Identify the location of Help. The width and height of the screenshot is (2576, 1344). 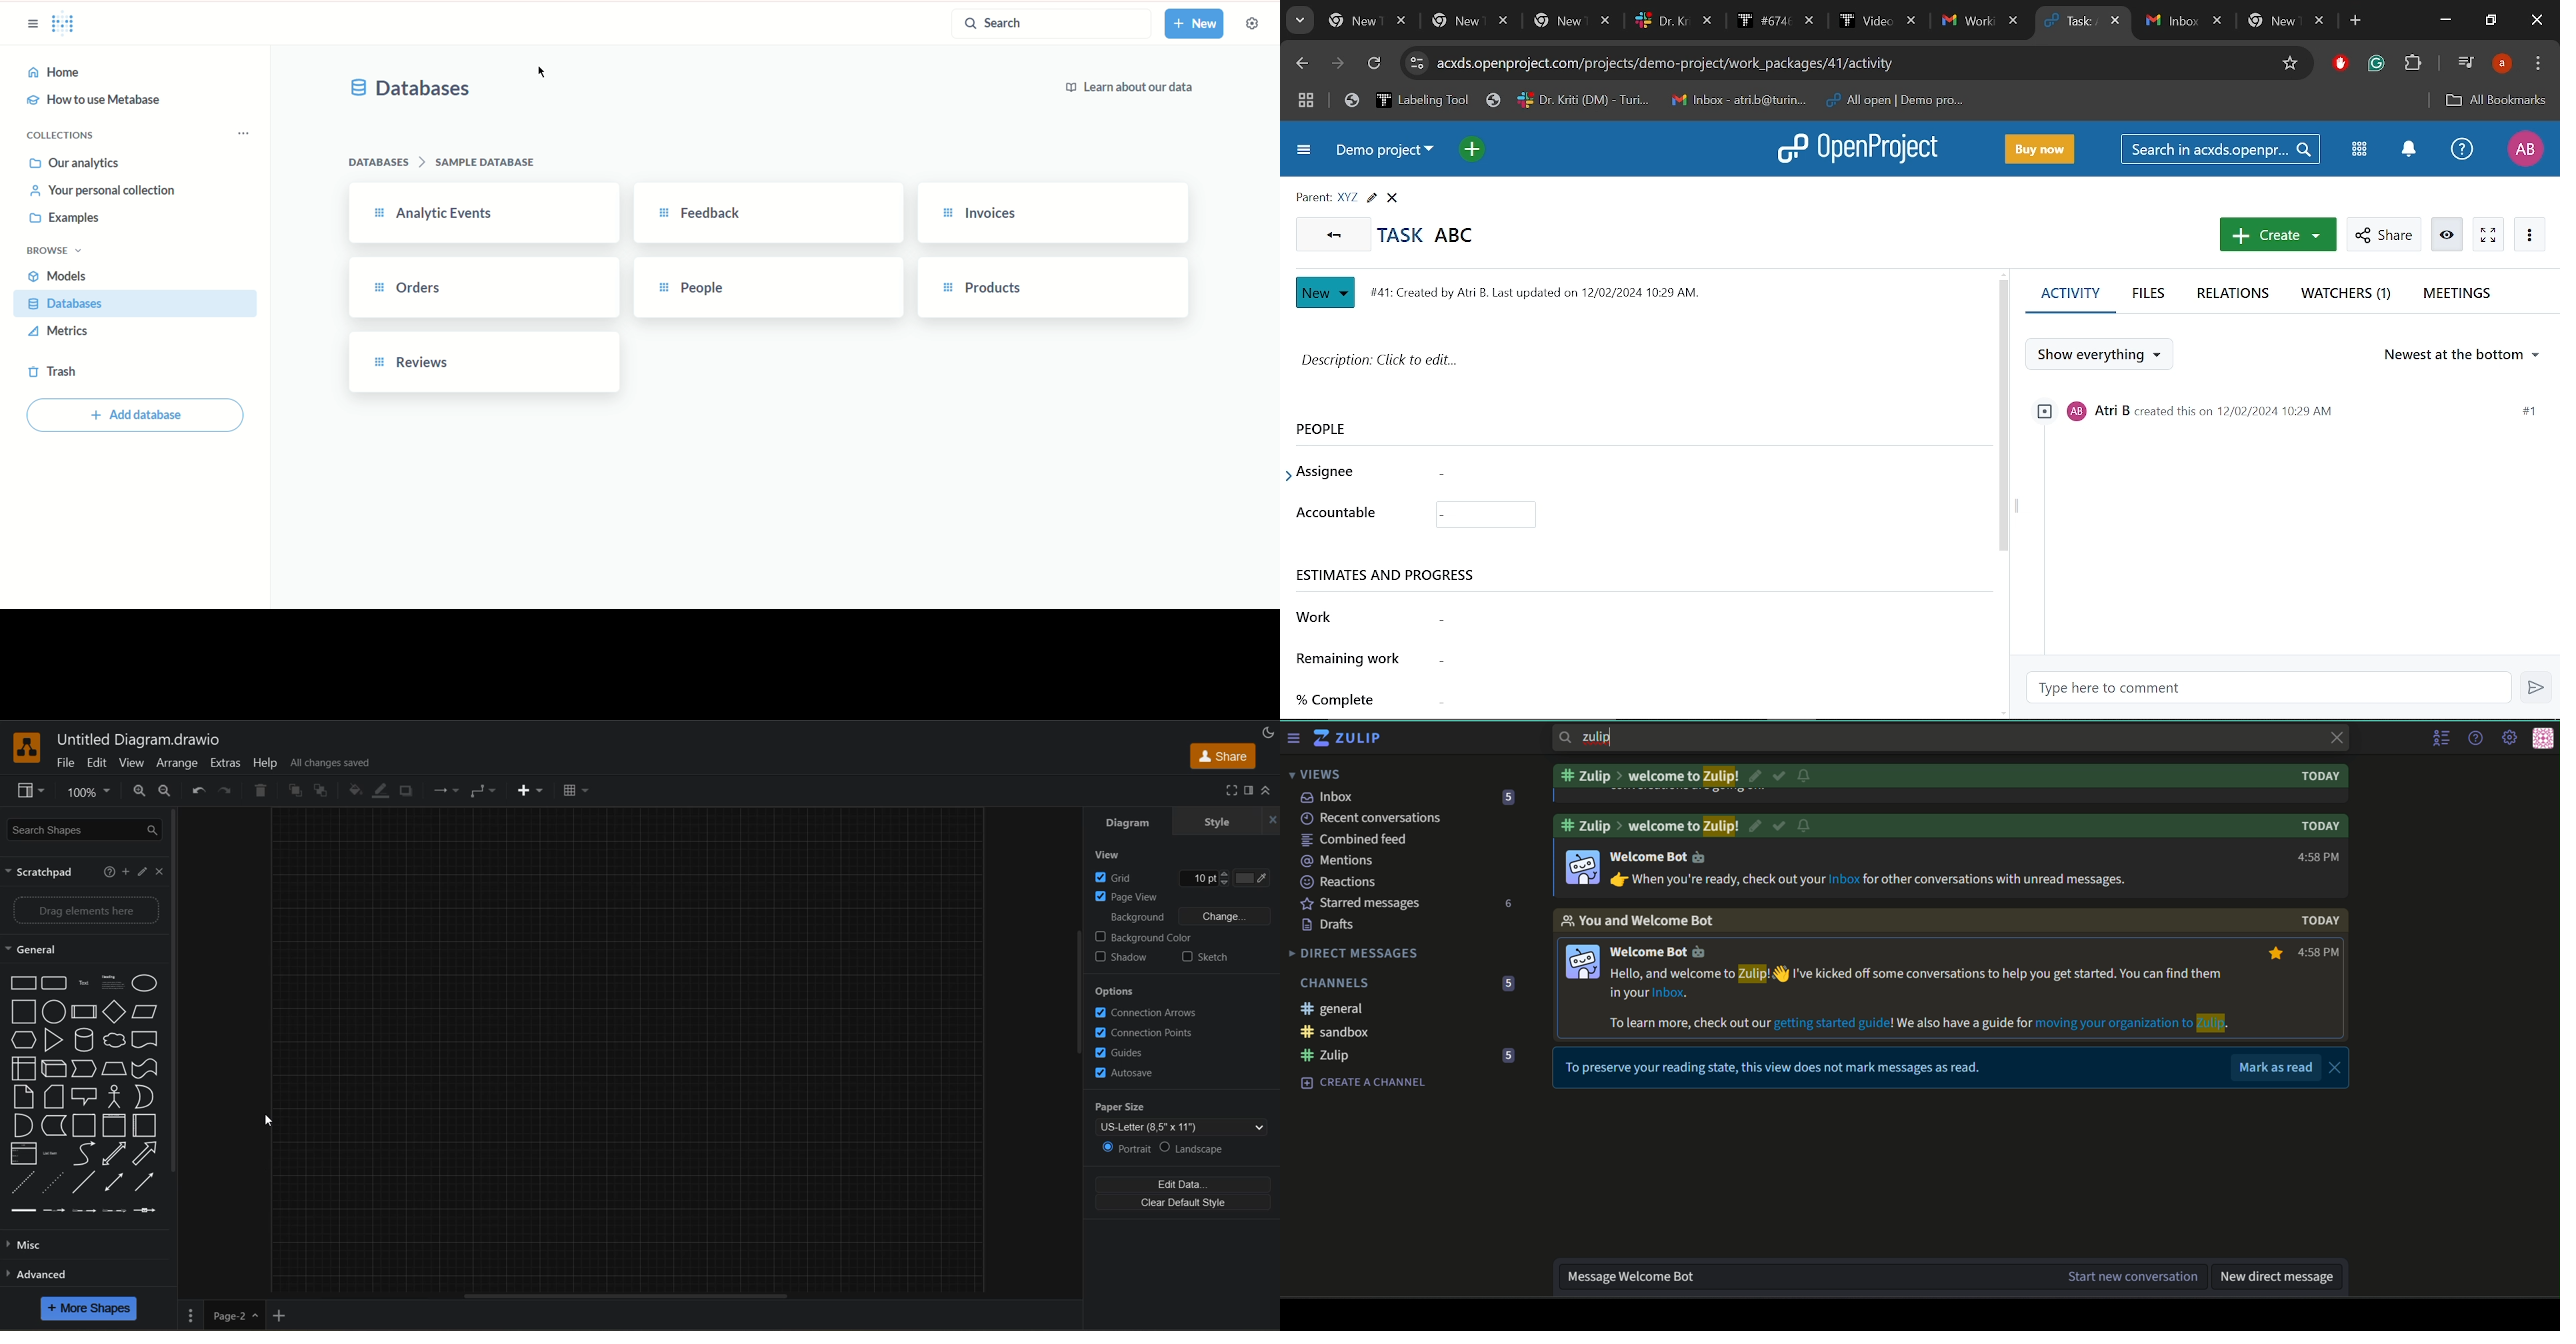
(2462, 150).